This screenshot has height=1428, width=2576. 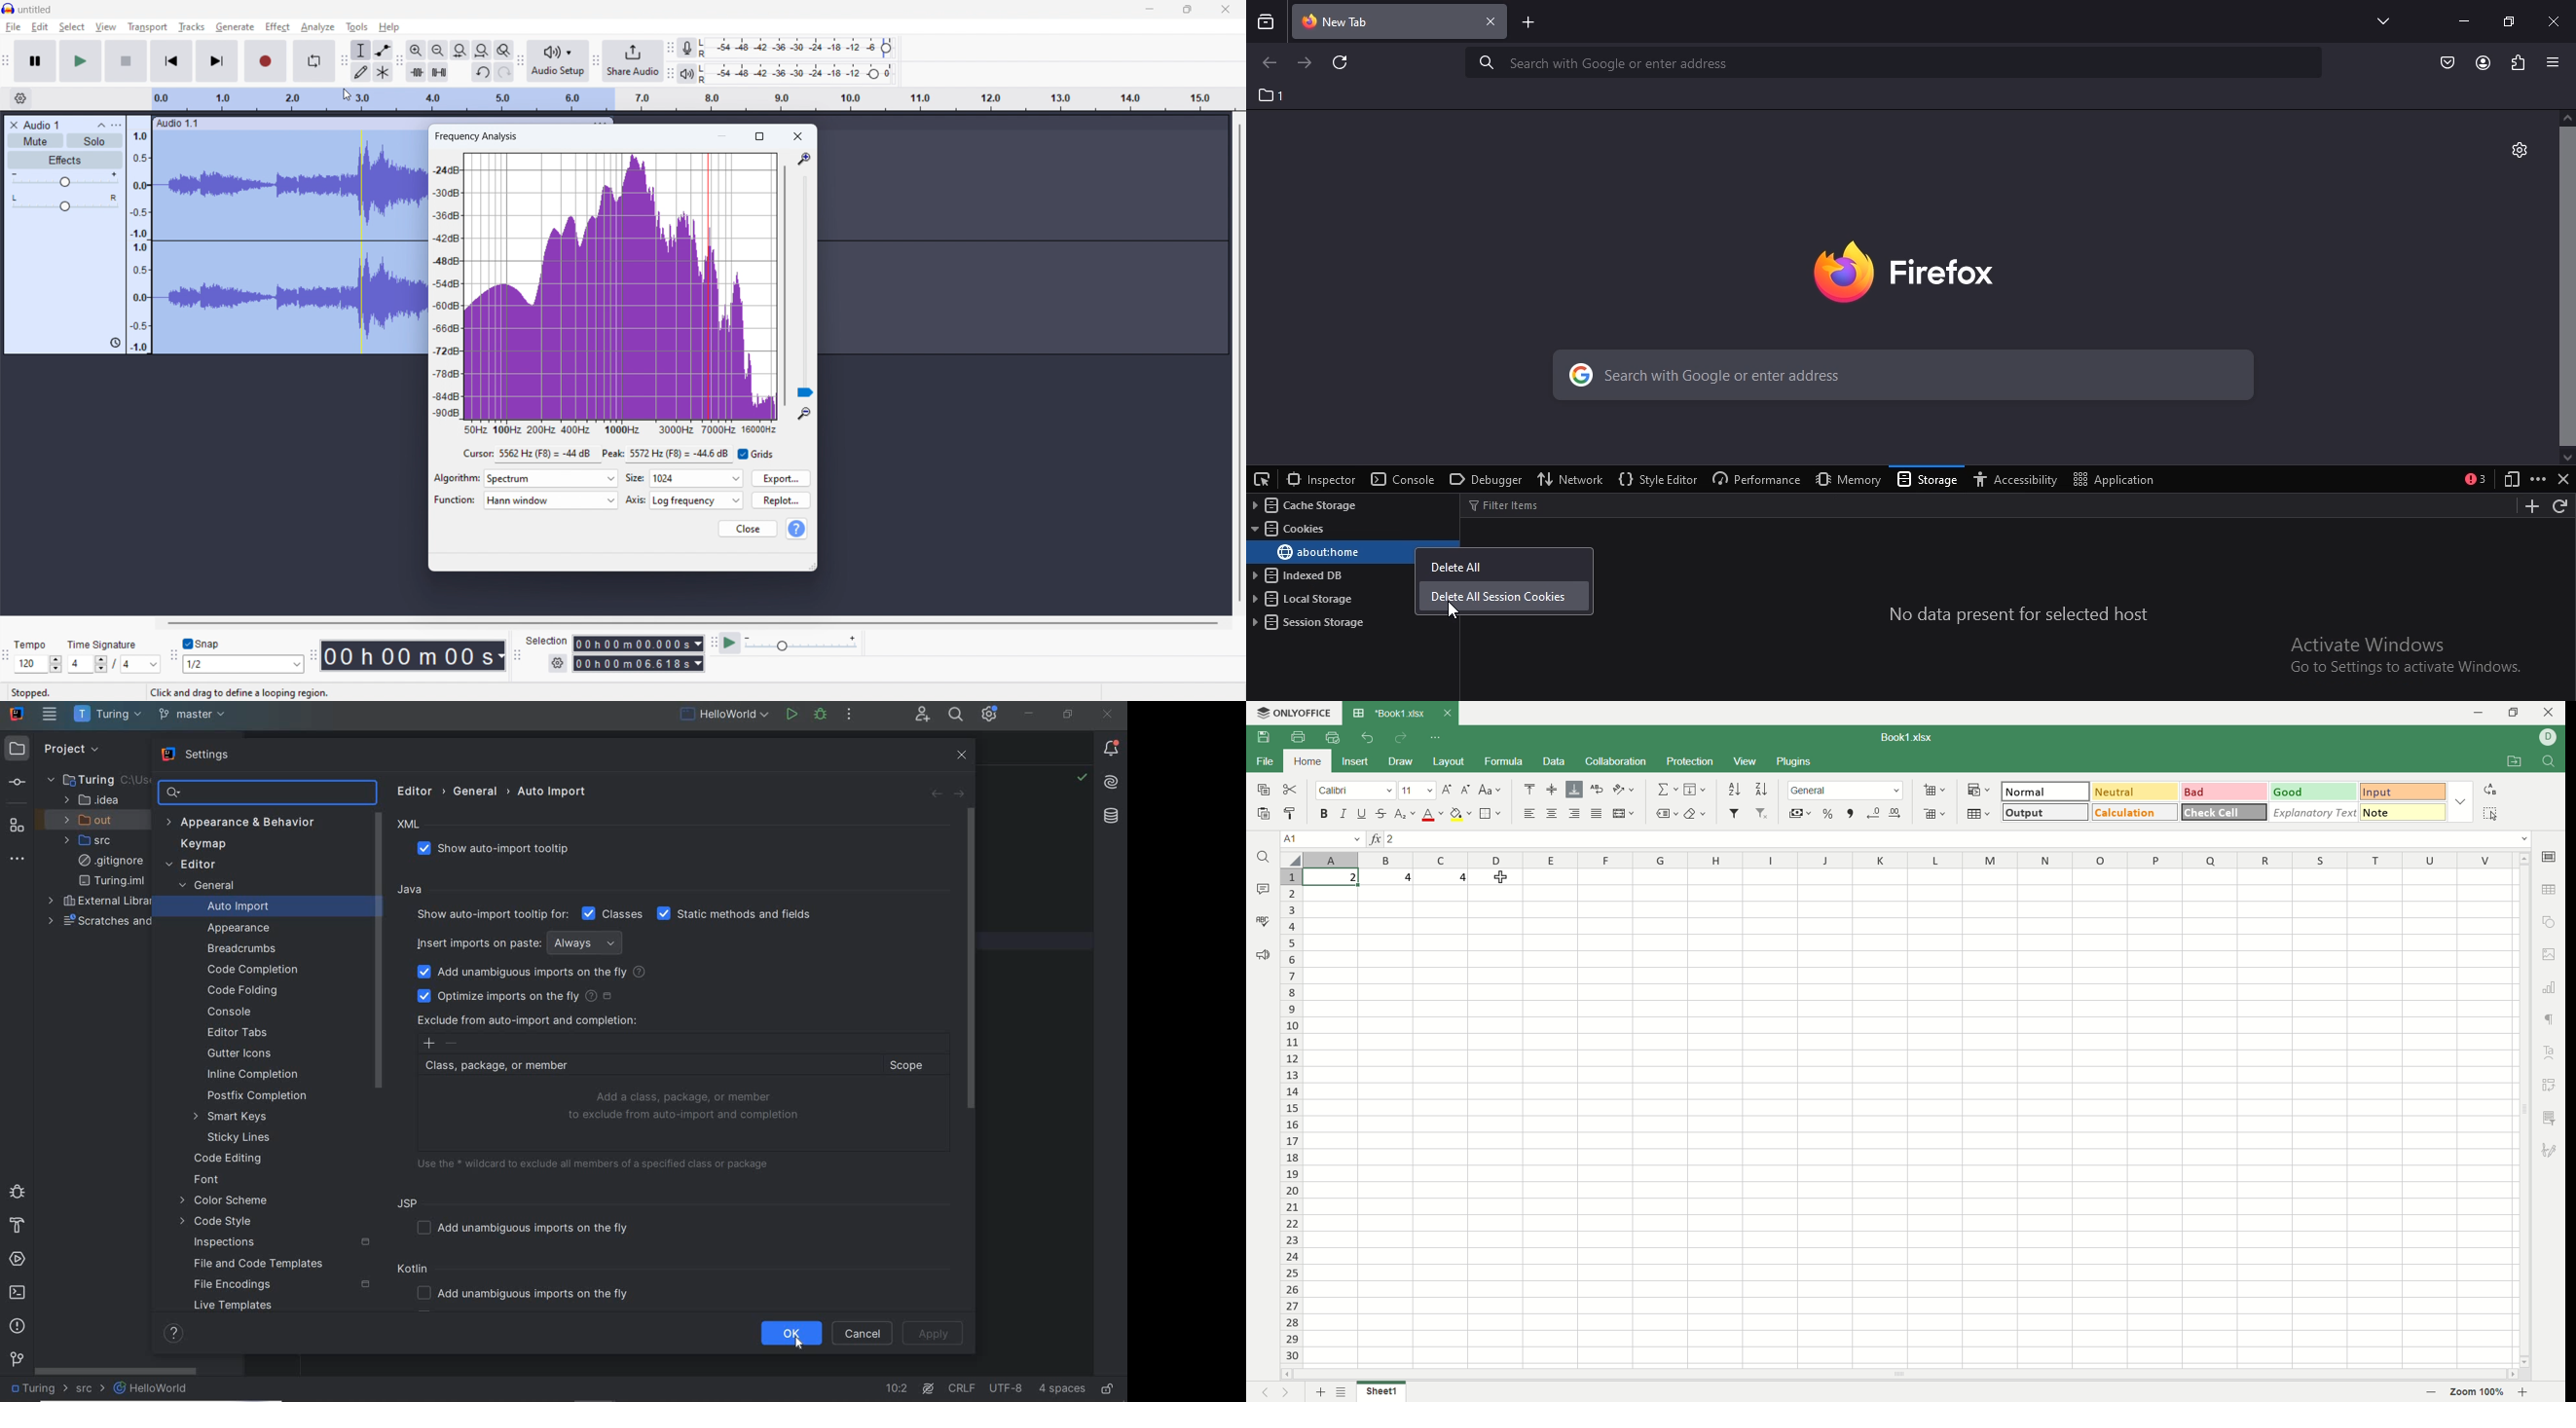 What do you see at coordinates (2448, 61) in the screenshot?
I see `save to pocket` at bounding box center [2448, 61].